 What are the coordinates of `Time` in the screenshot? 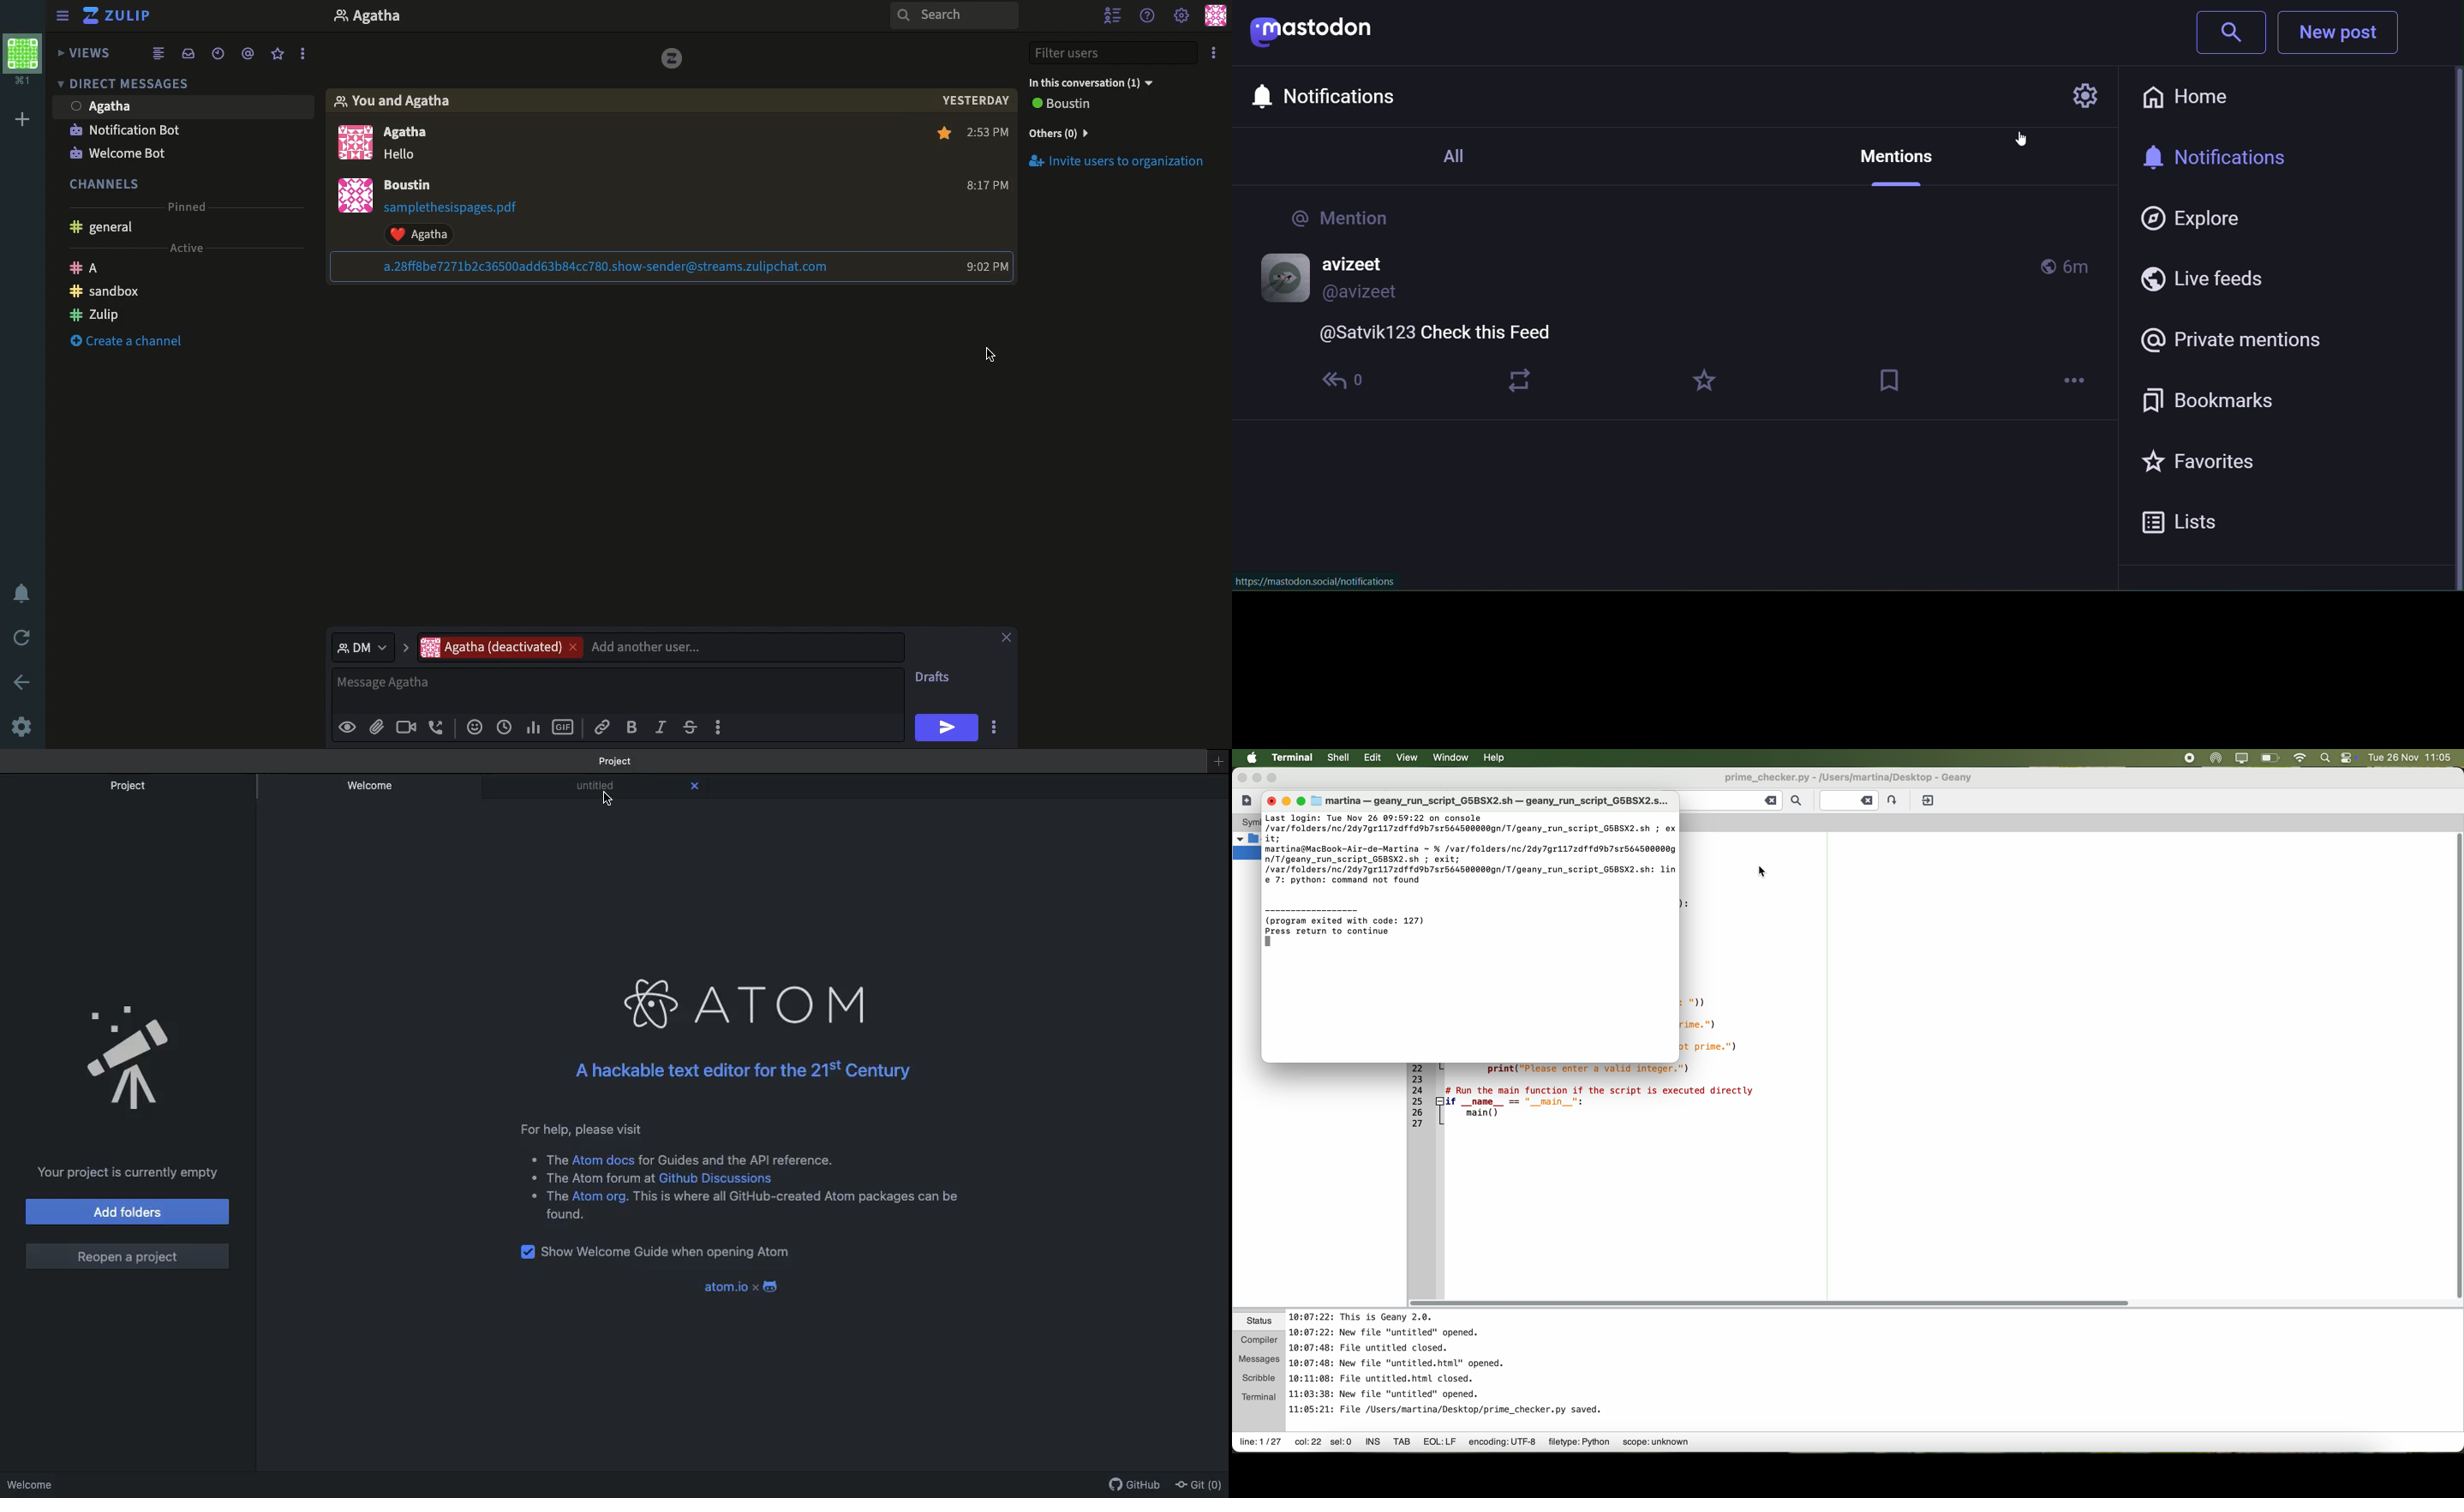 It's located at (989, 183).